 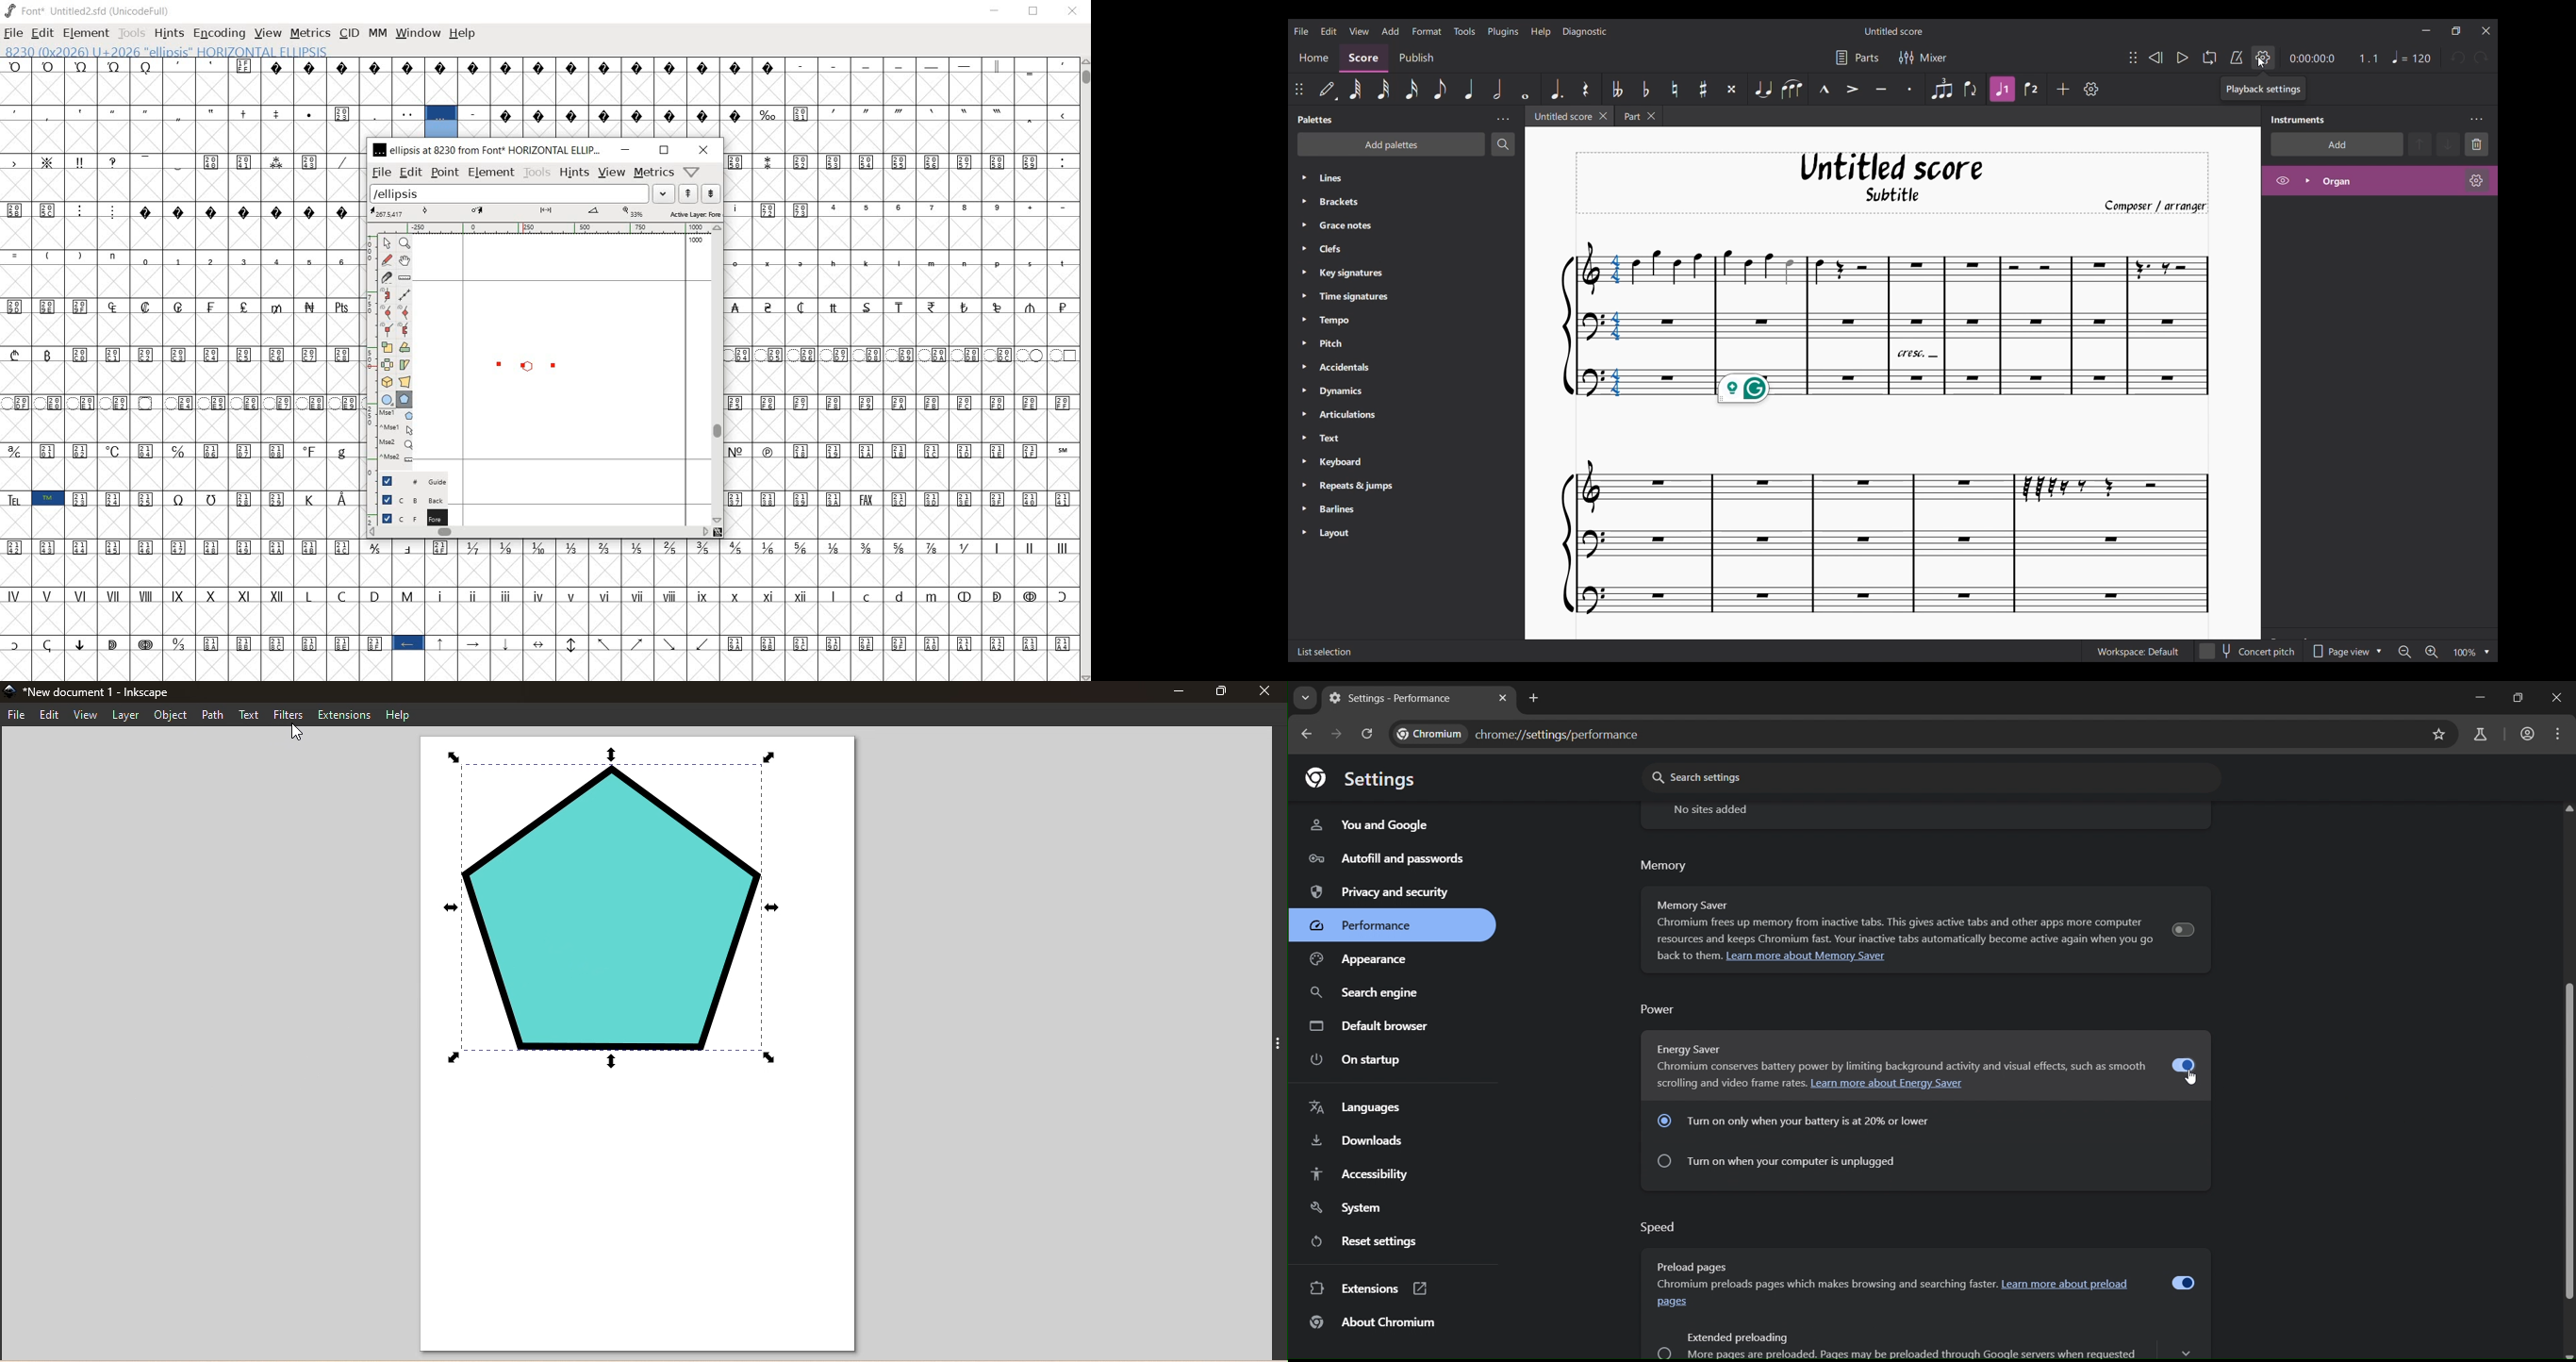 I want to click on Current ratio and duration, so click(x=2334, y=58).